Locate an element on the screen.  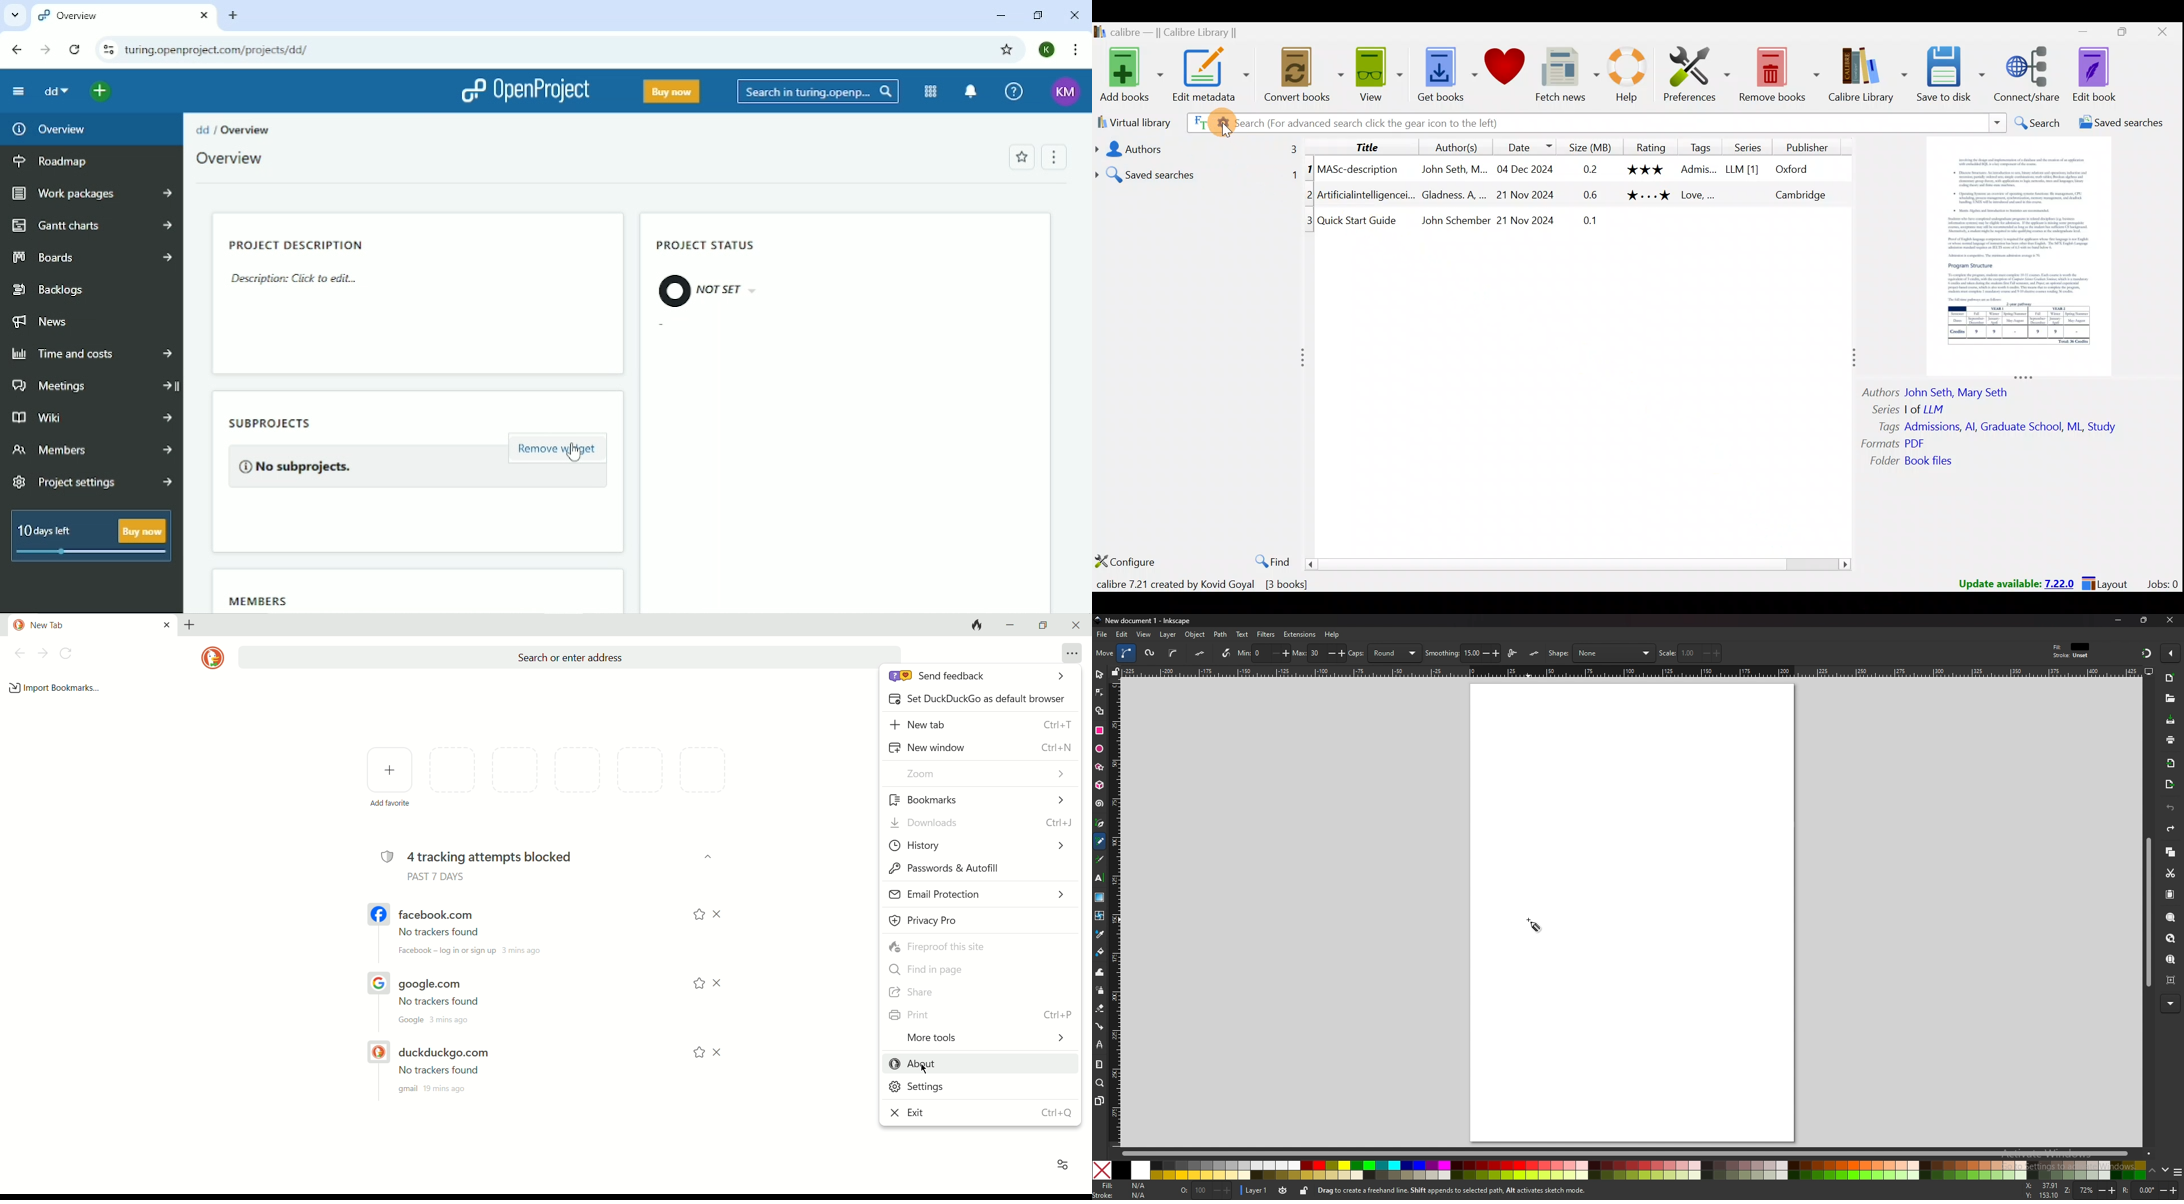
cut is located at coordinates (2169, 873).